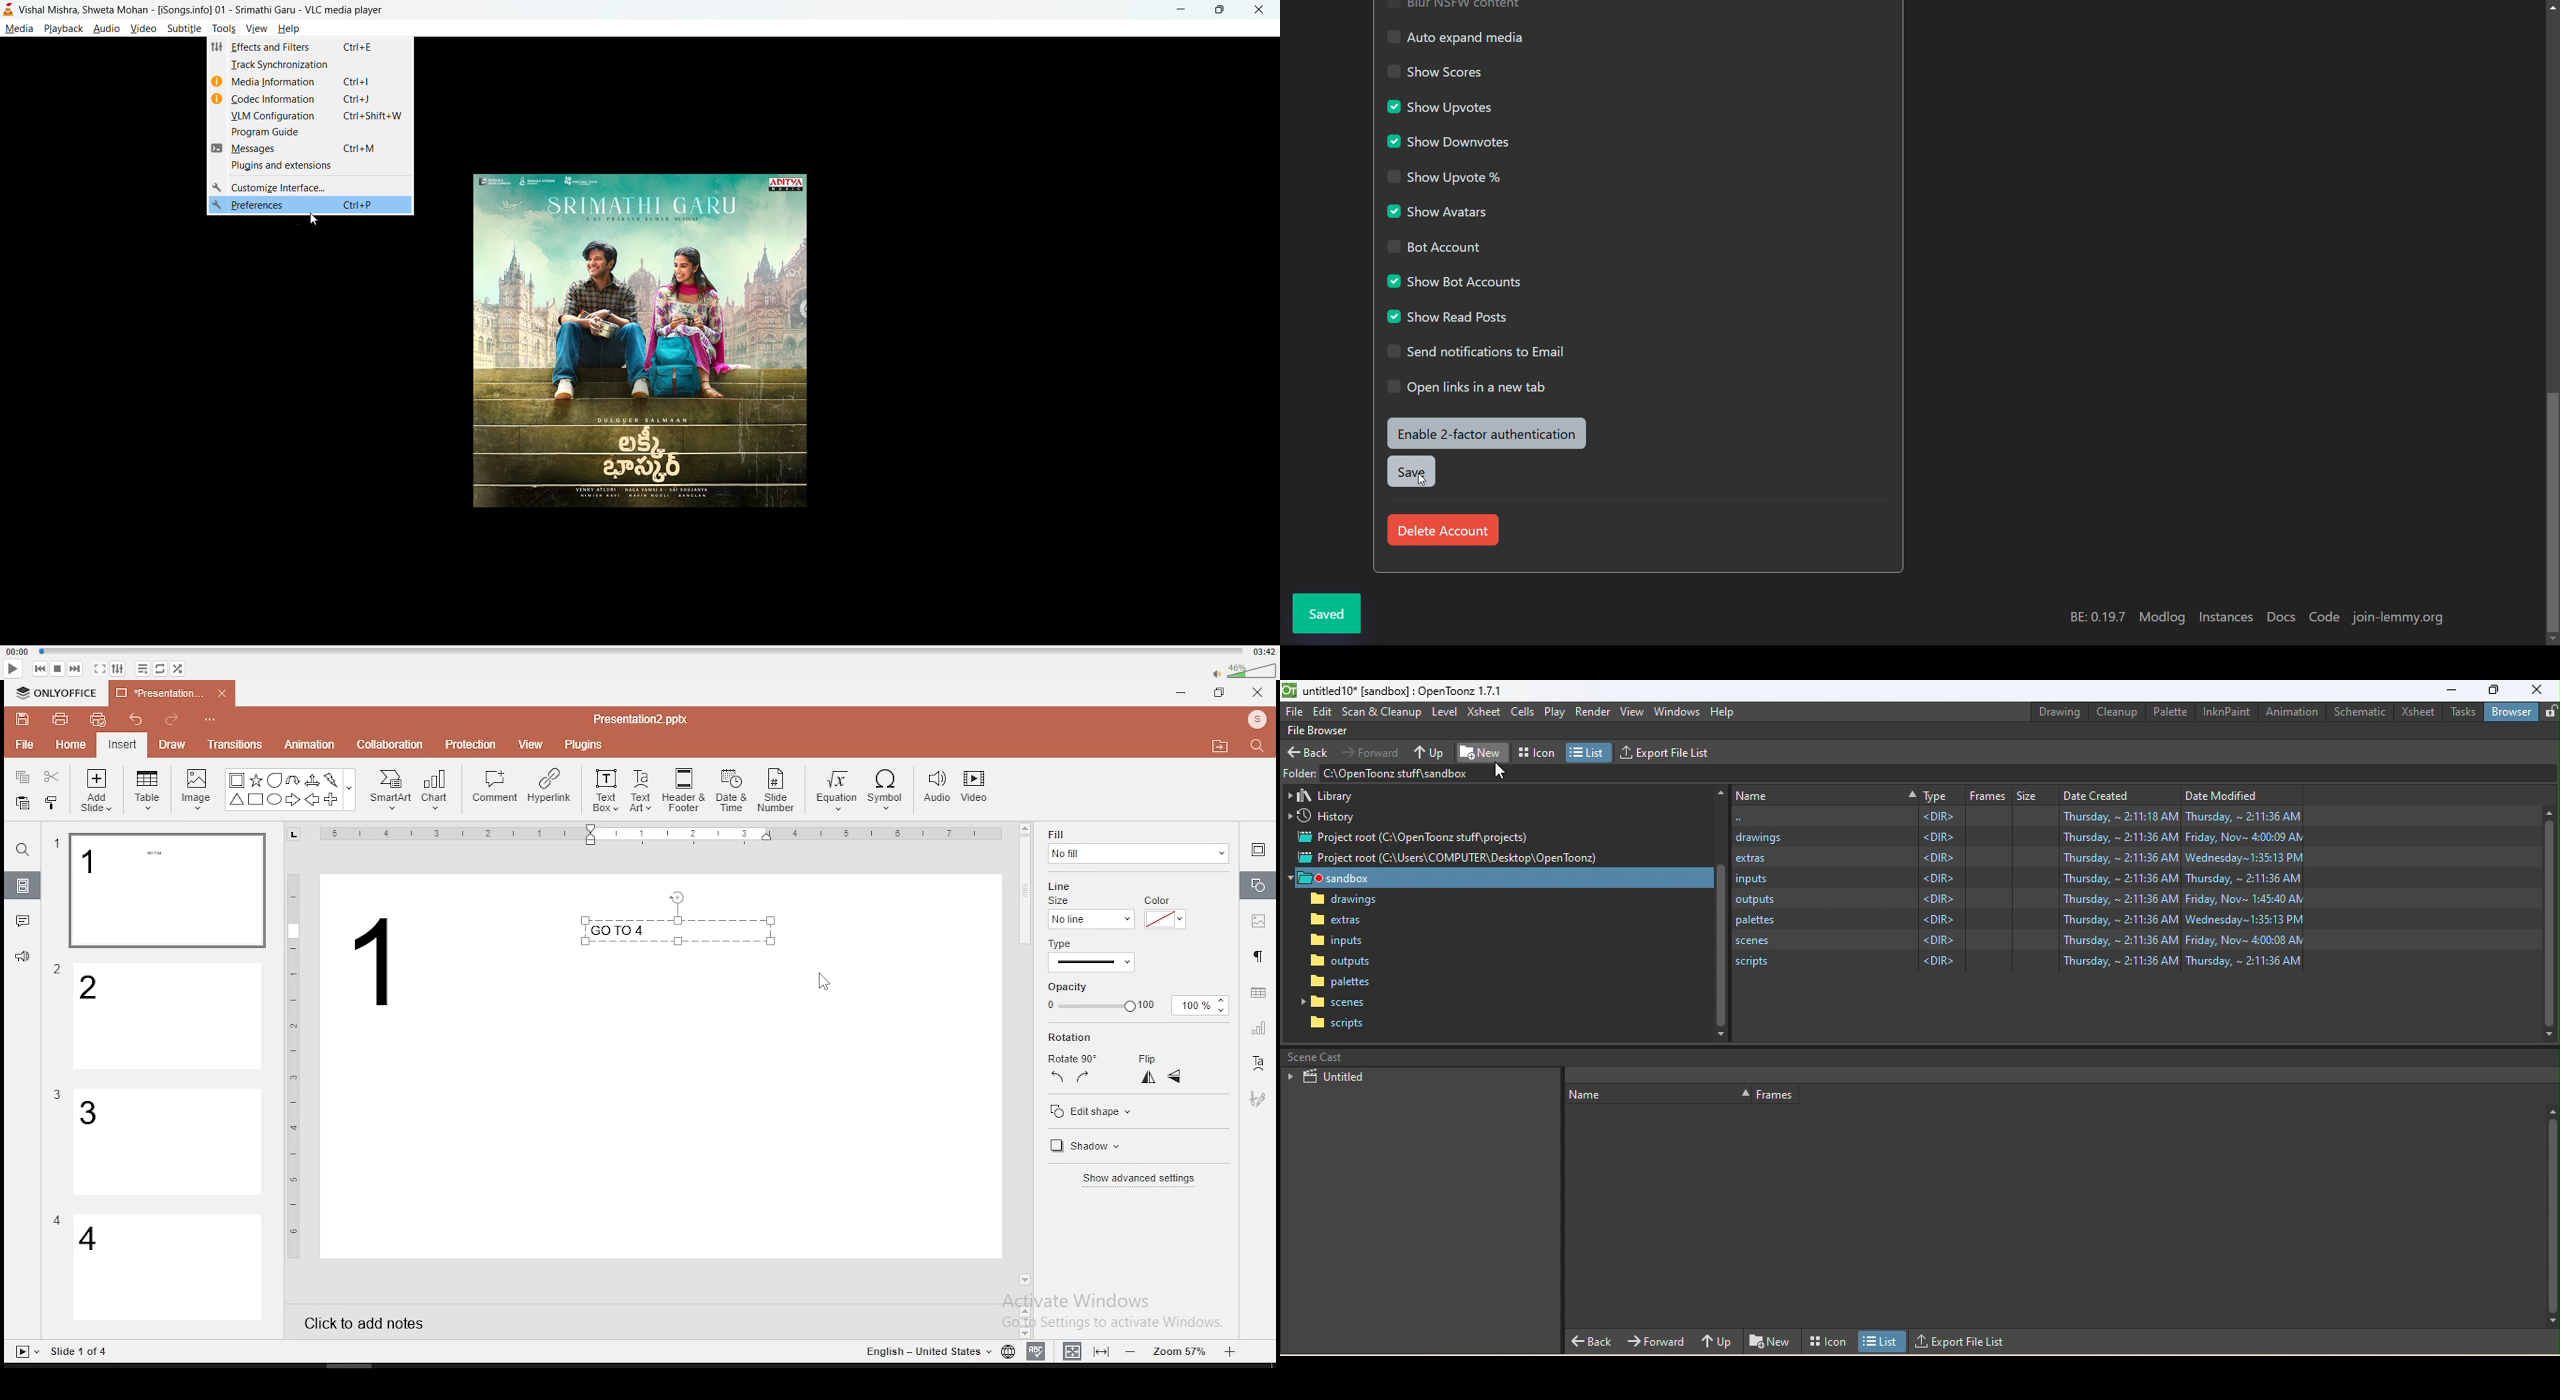  What do you see at coordinates (1137, 846) in the screenshot?
I see `fill` at bounding box center [1137, 846].